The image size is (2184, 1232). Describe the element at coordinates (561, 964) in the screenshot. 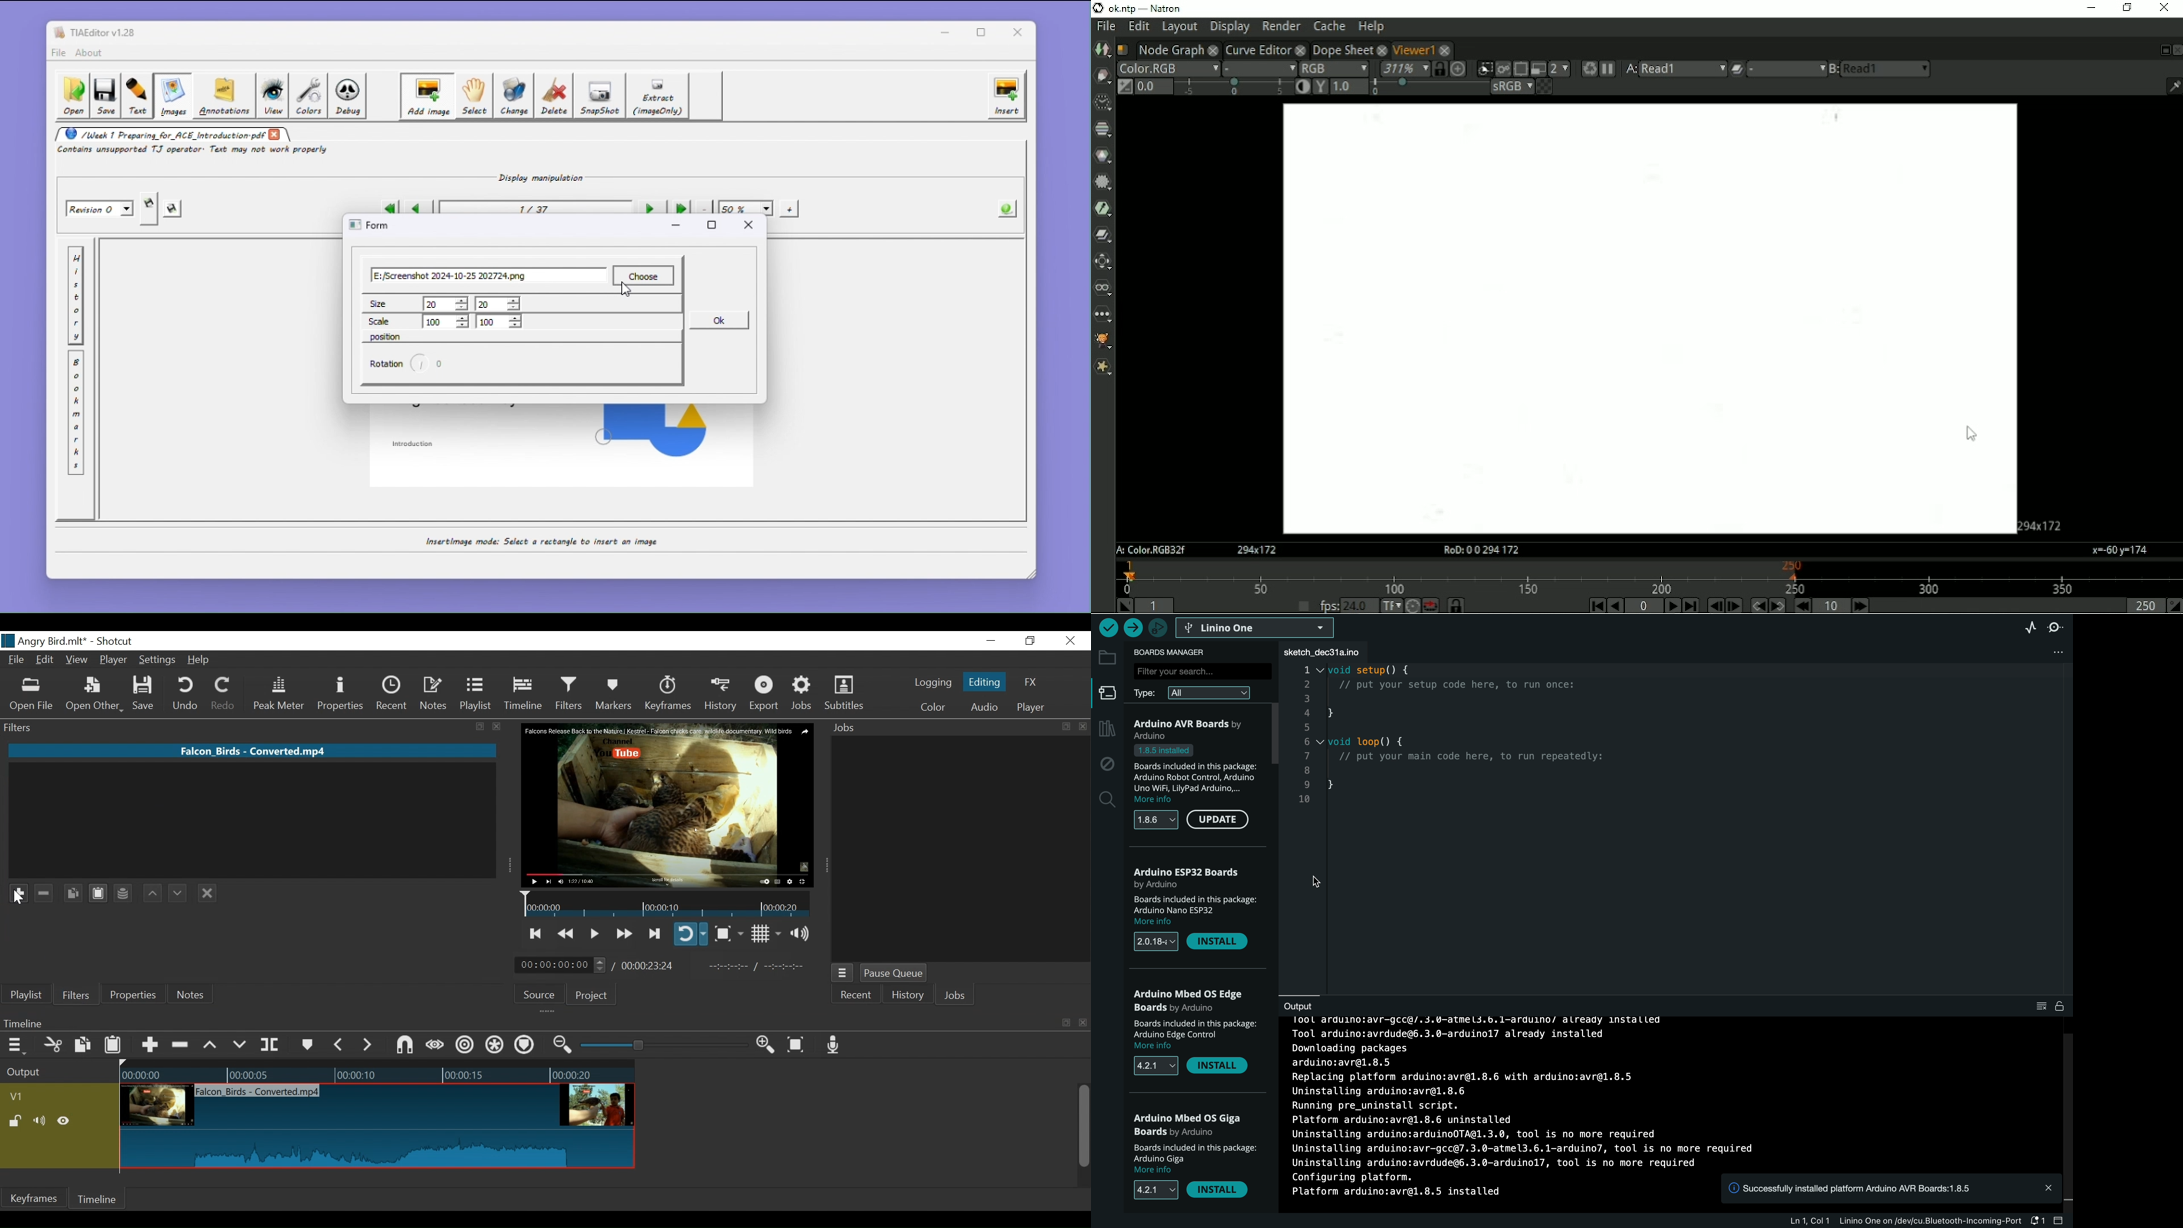

I see `Current Duration` at that location.